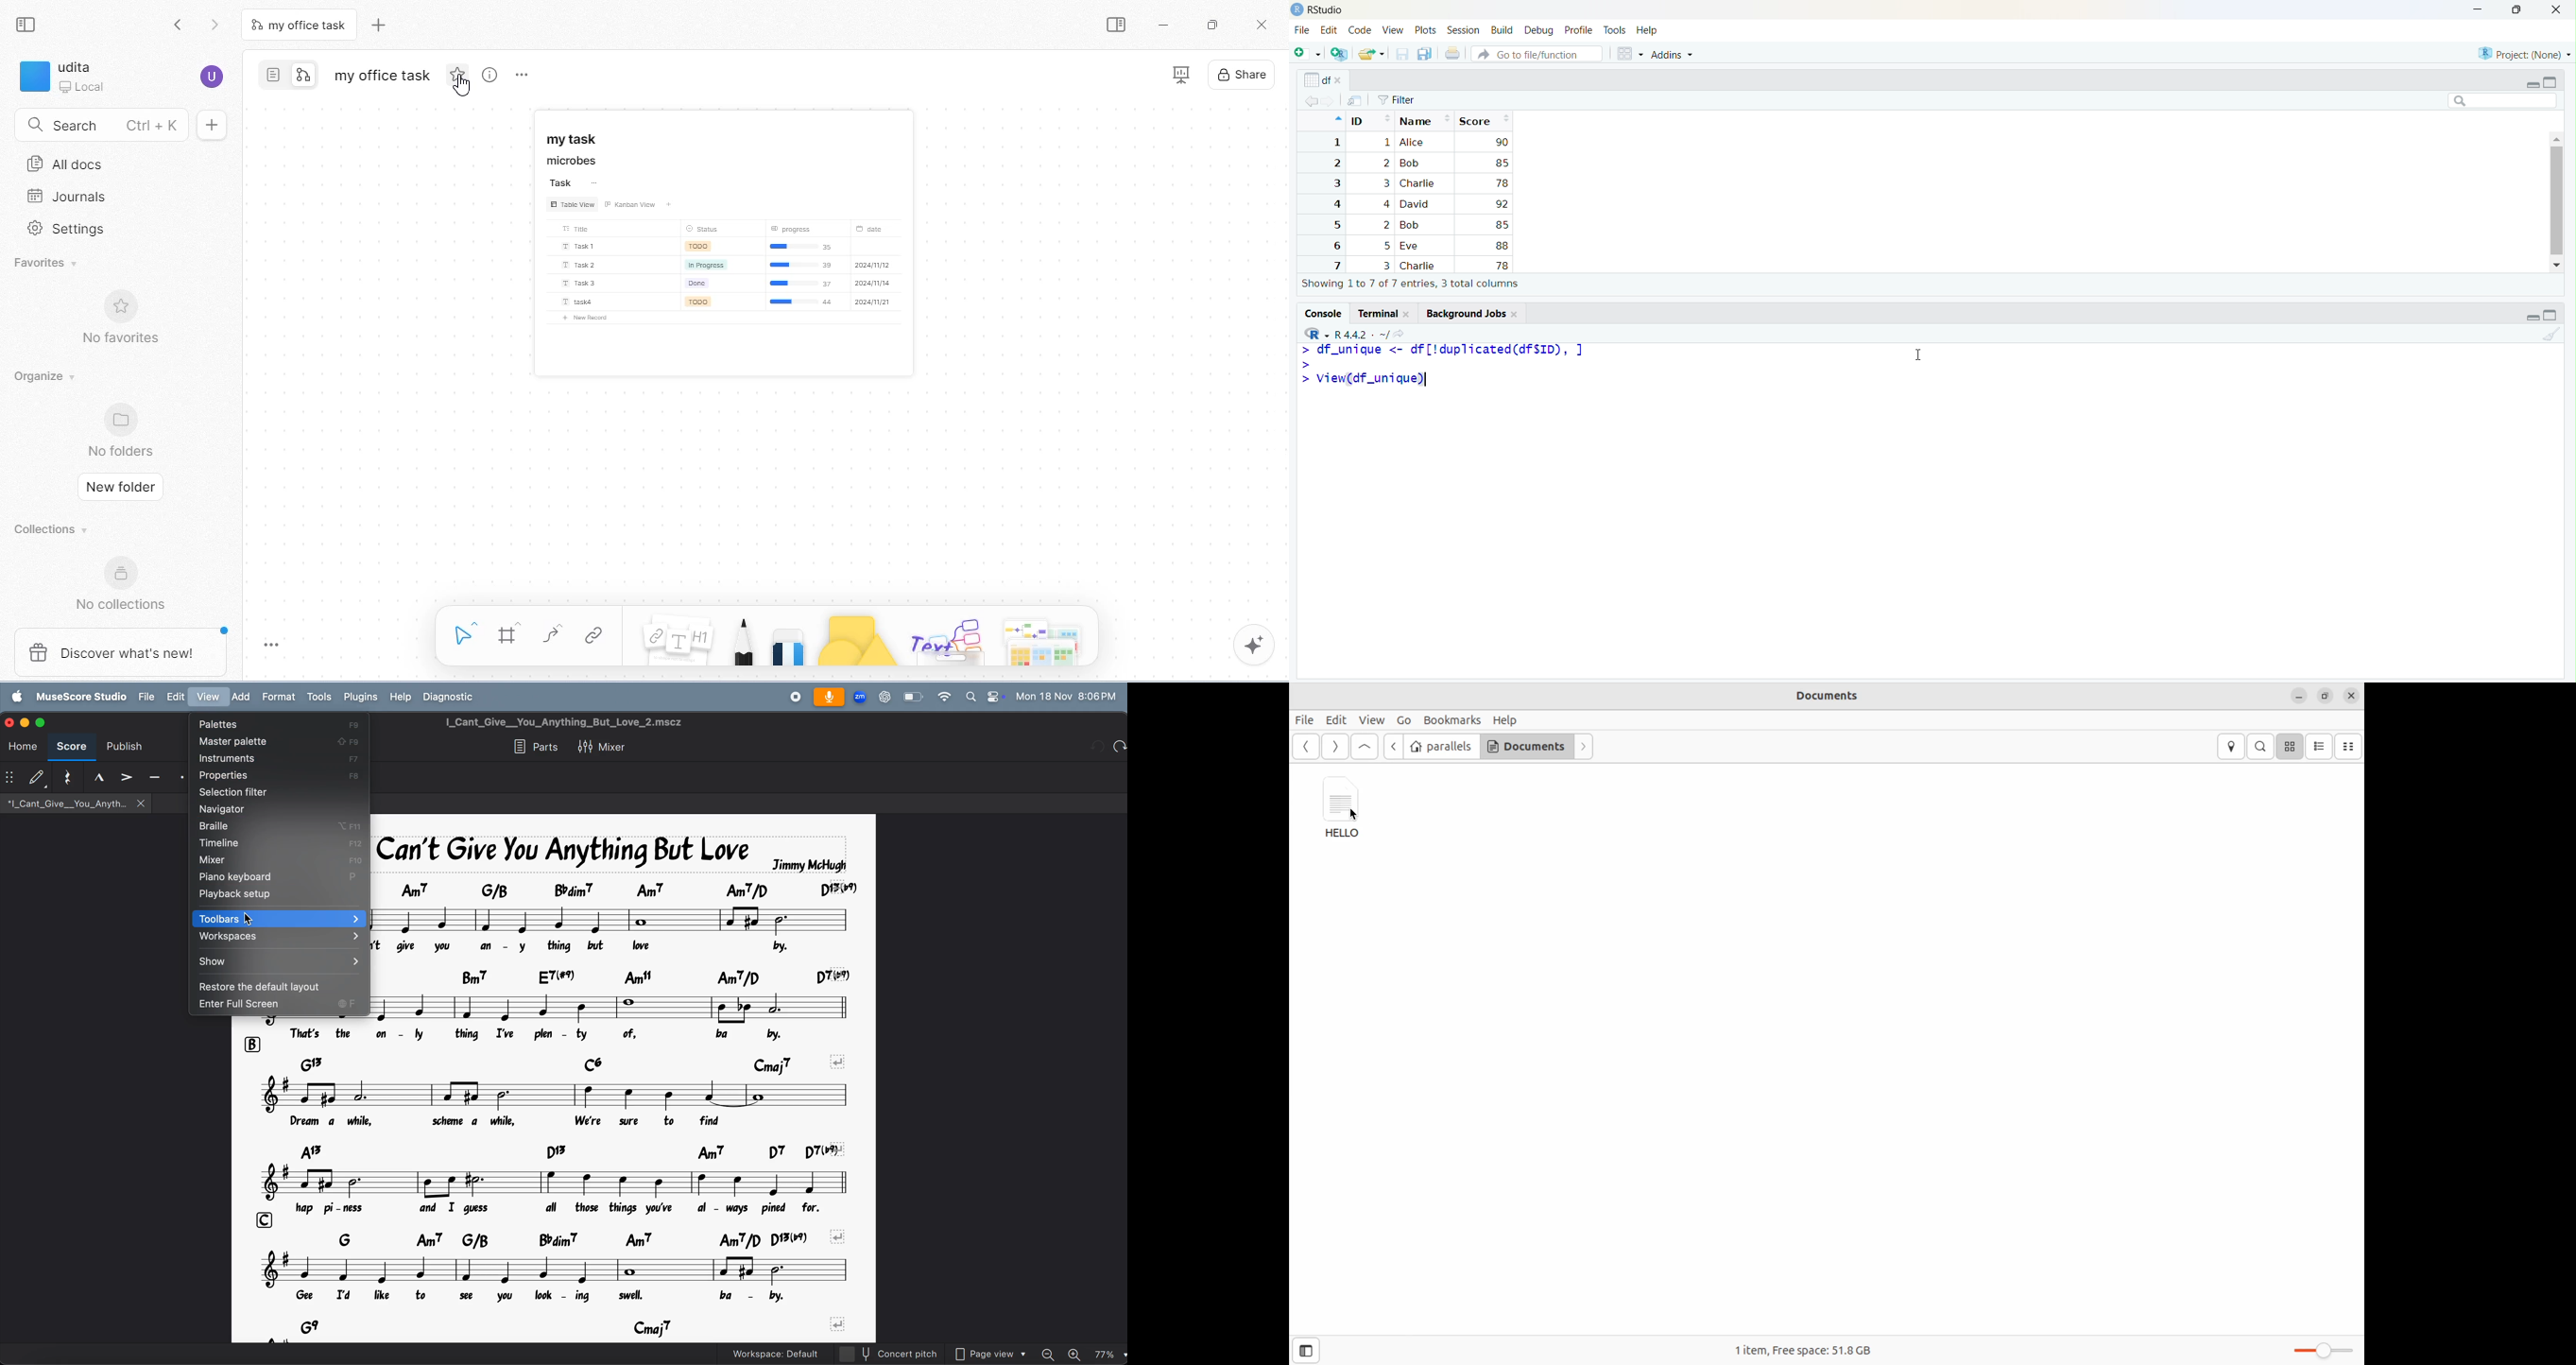  Describe the element at coordinates (2557, 138) in the screenshot. I see `scroll up` at that location.